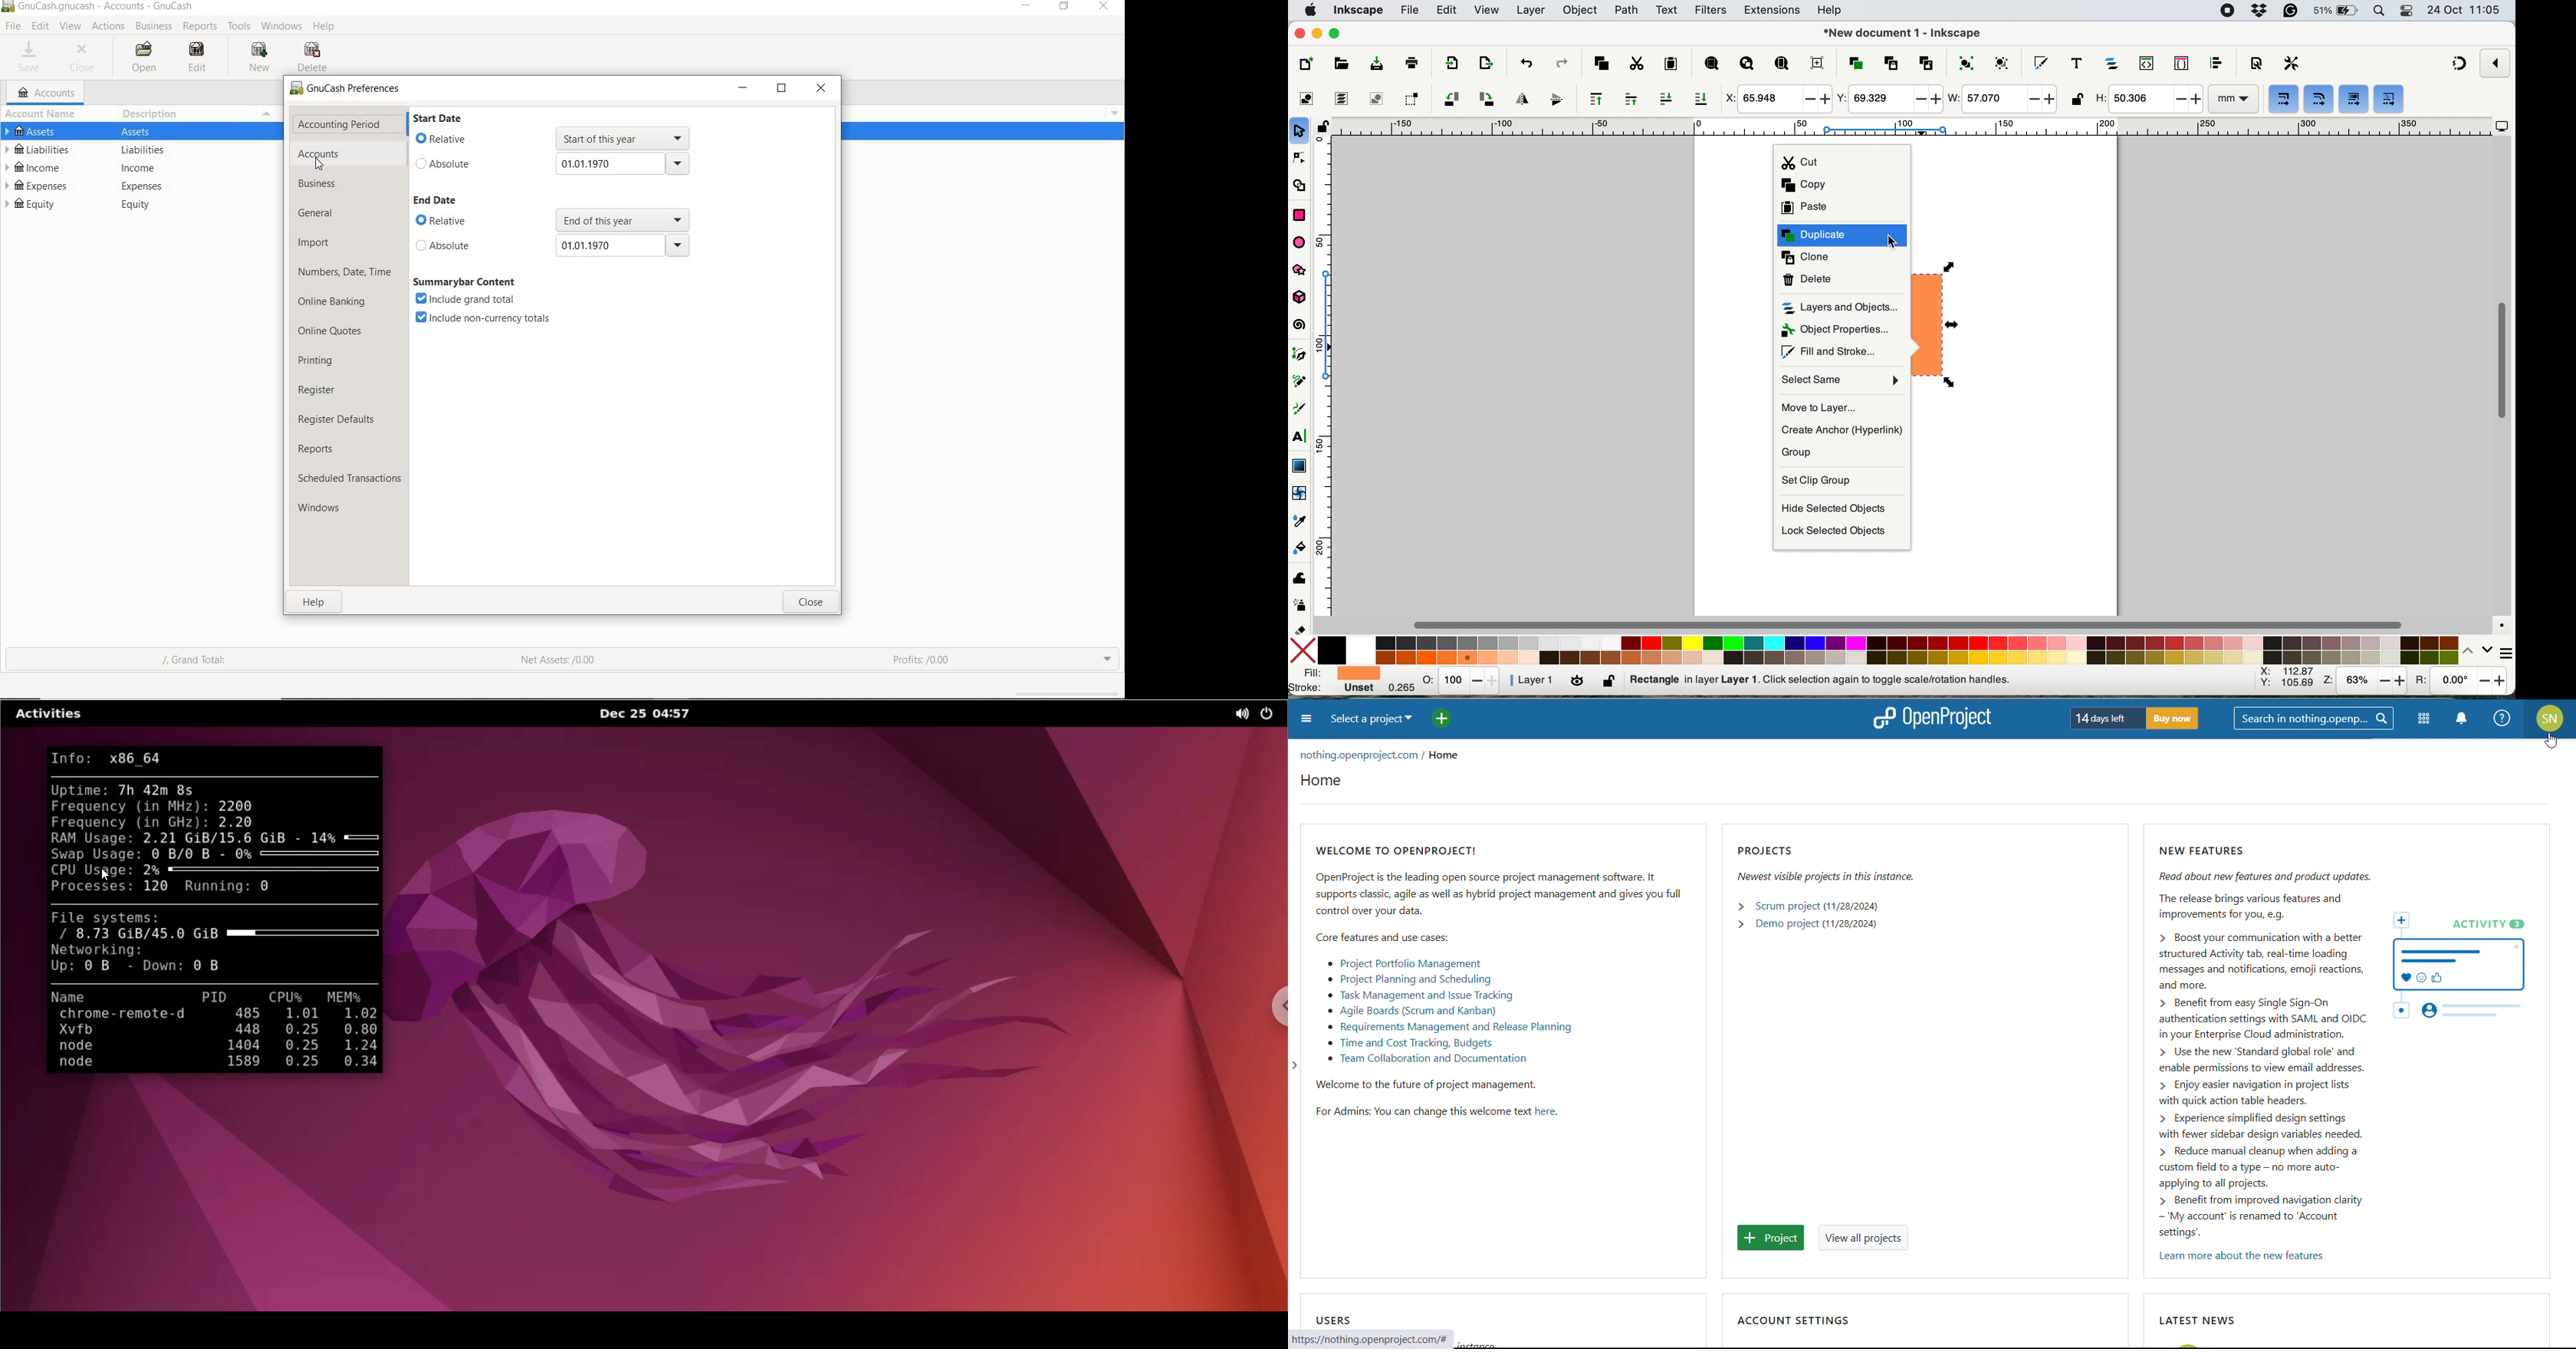  I want to click on layers and objects, so click(2113, 63).